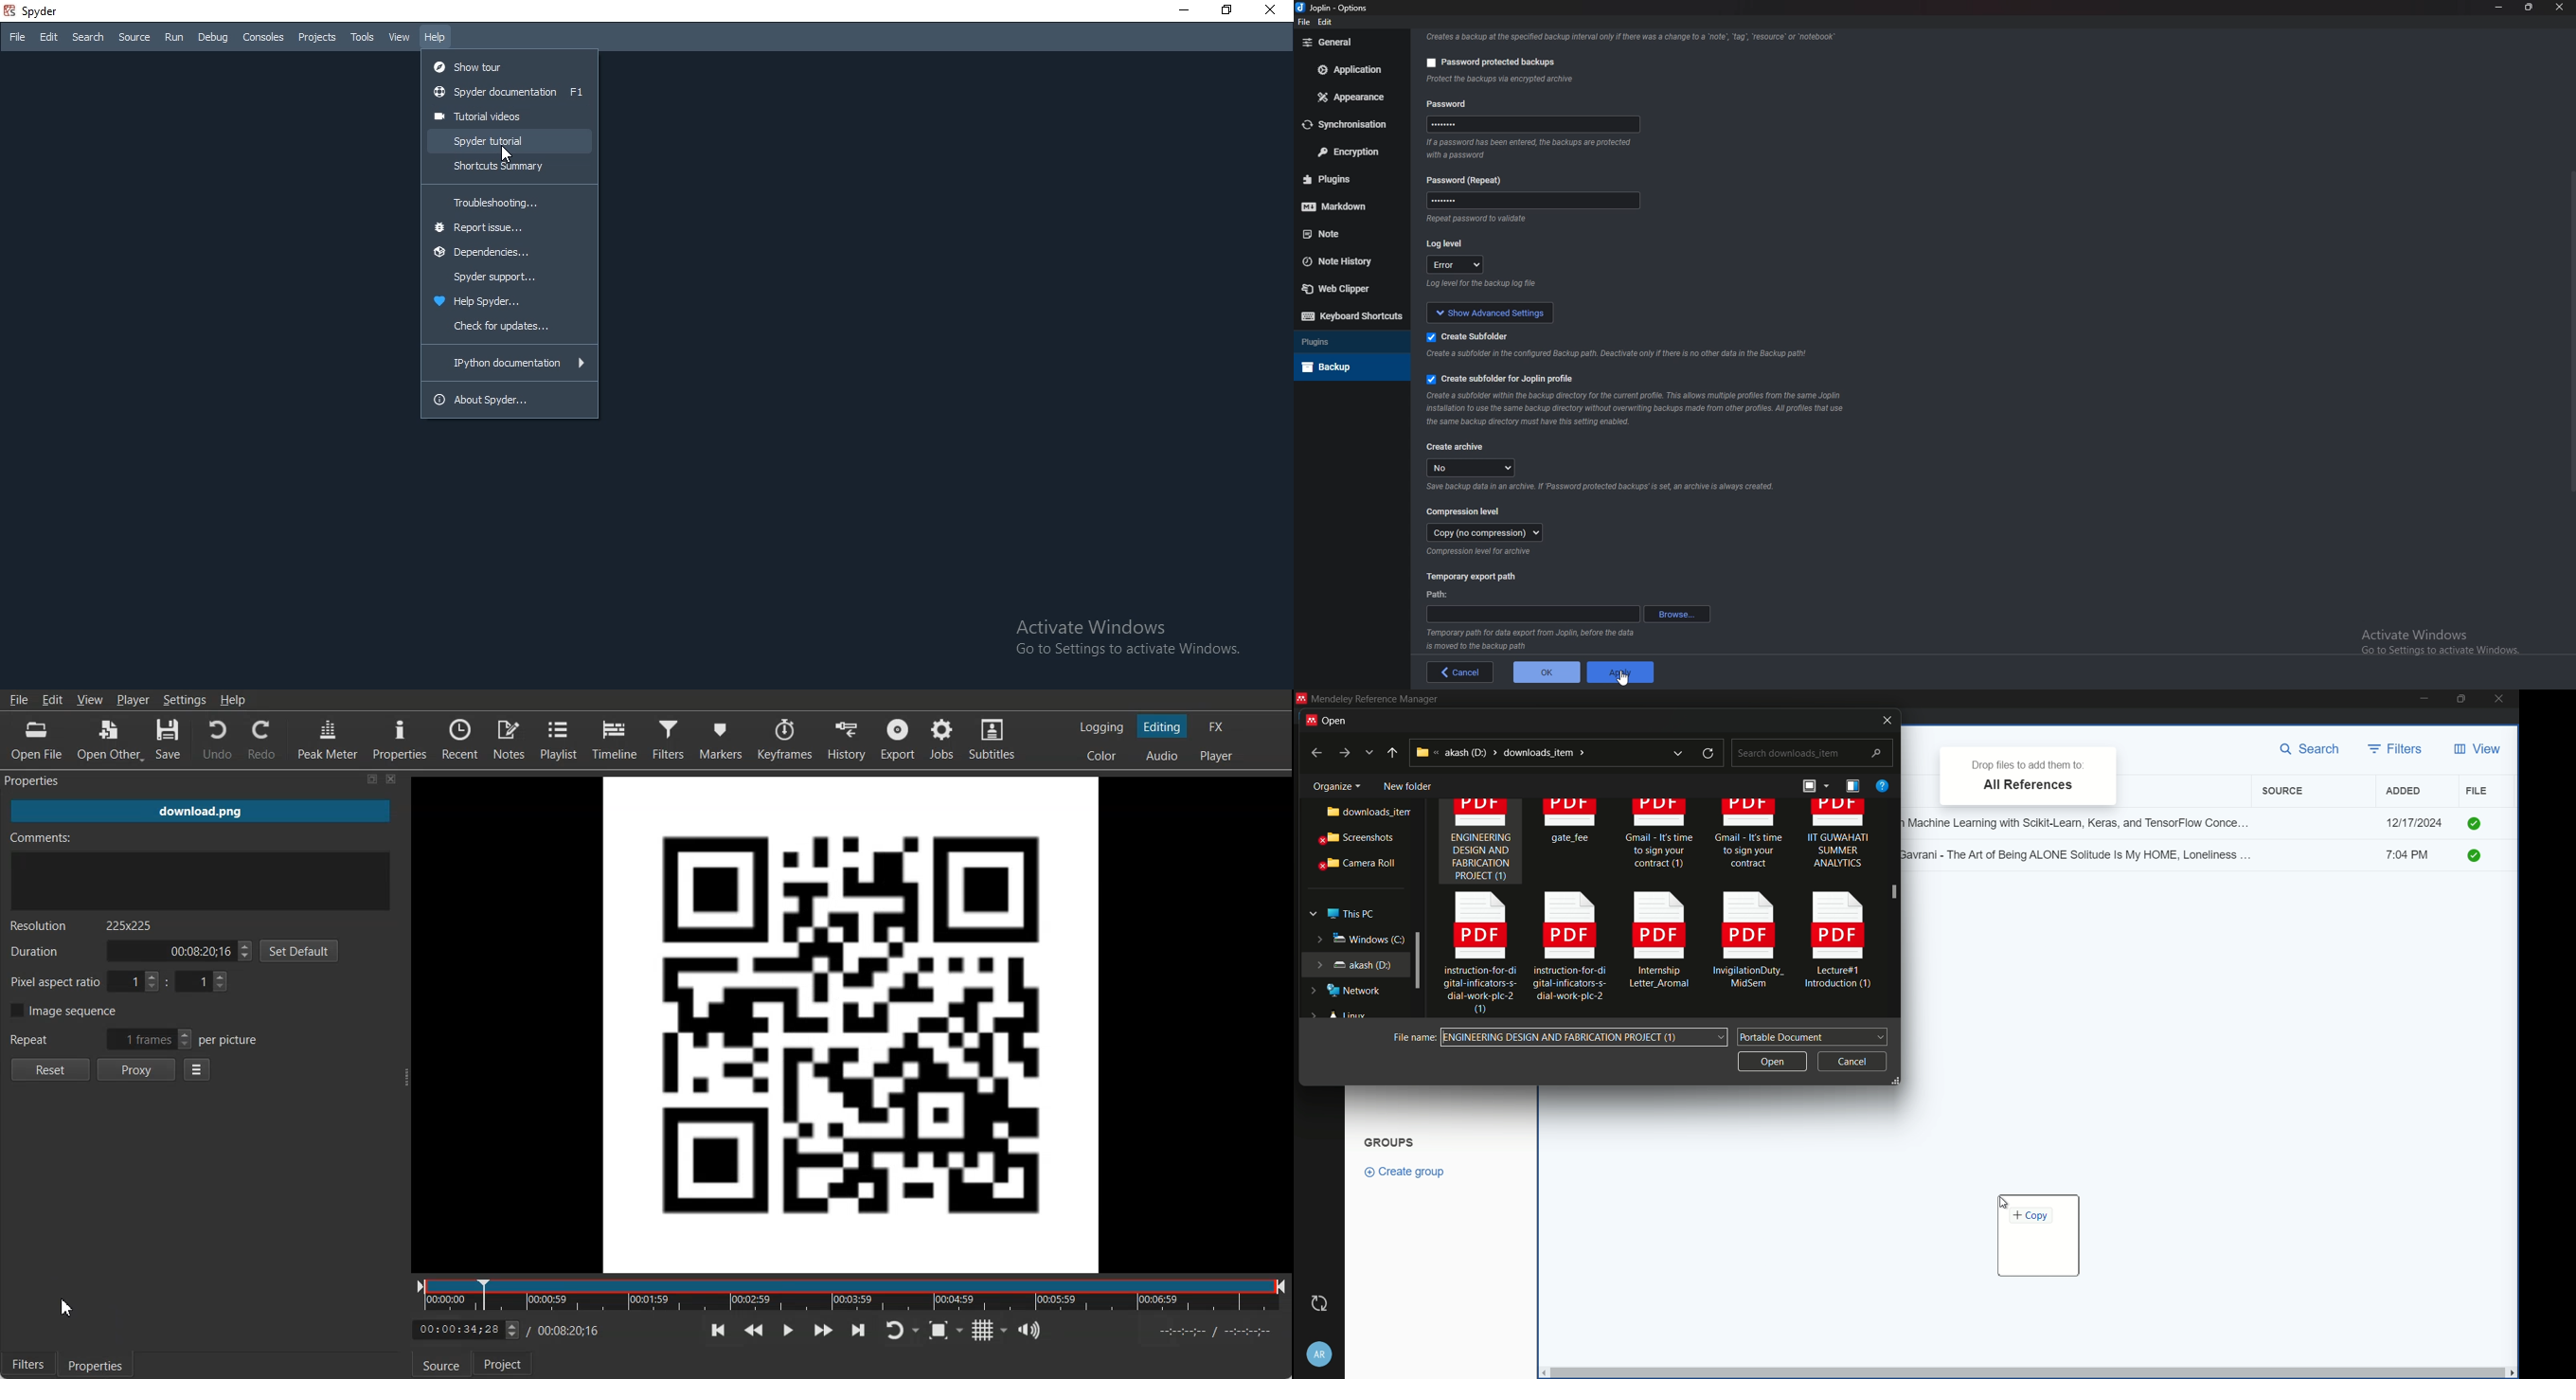  Describe the element at coordinates (1537, 124) in the screenshot. I see `password` at that location.